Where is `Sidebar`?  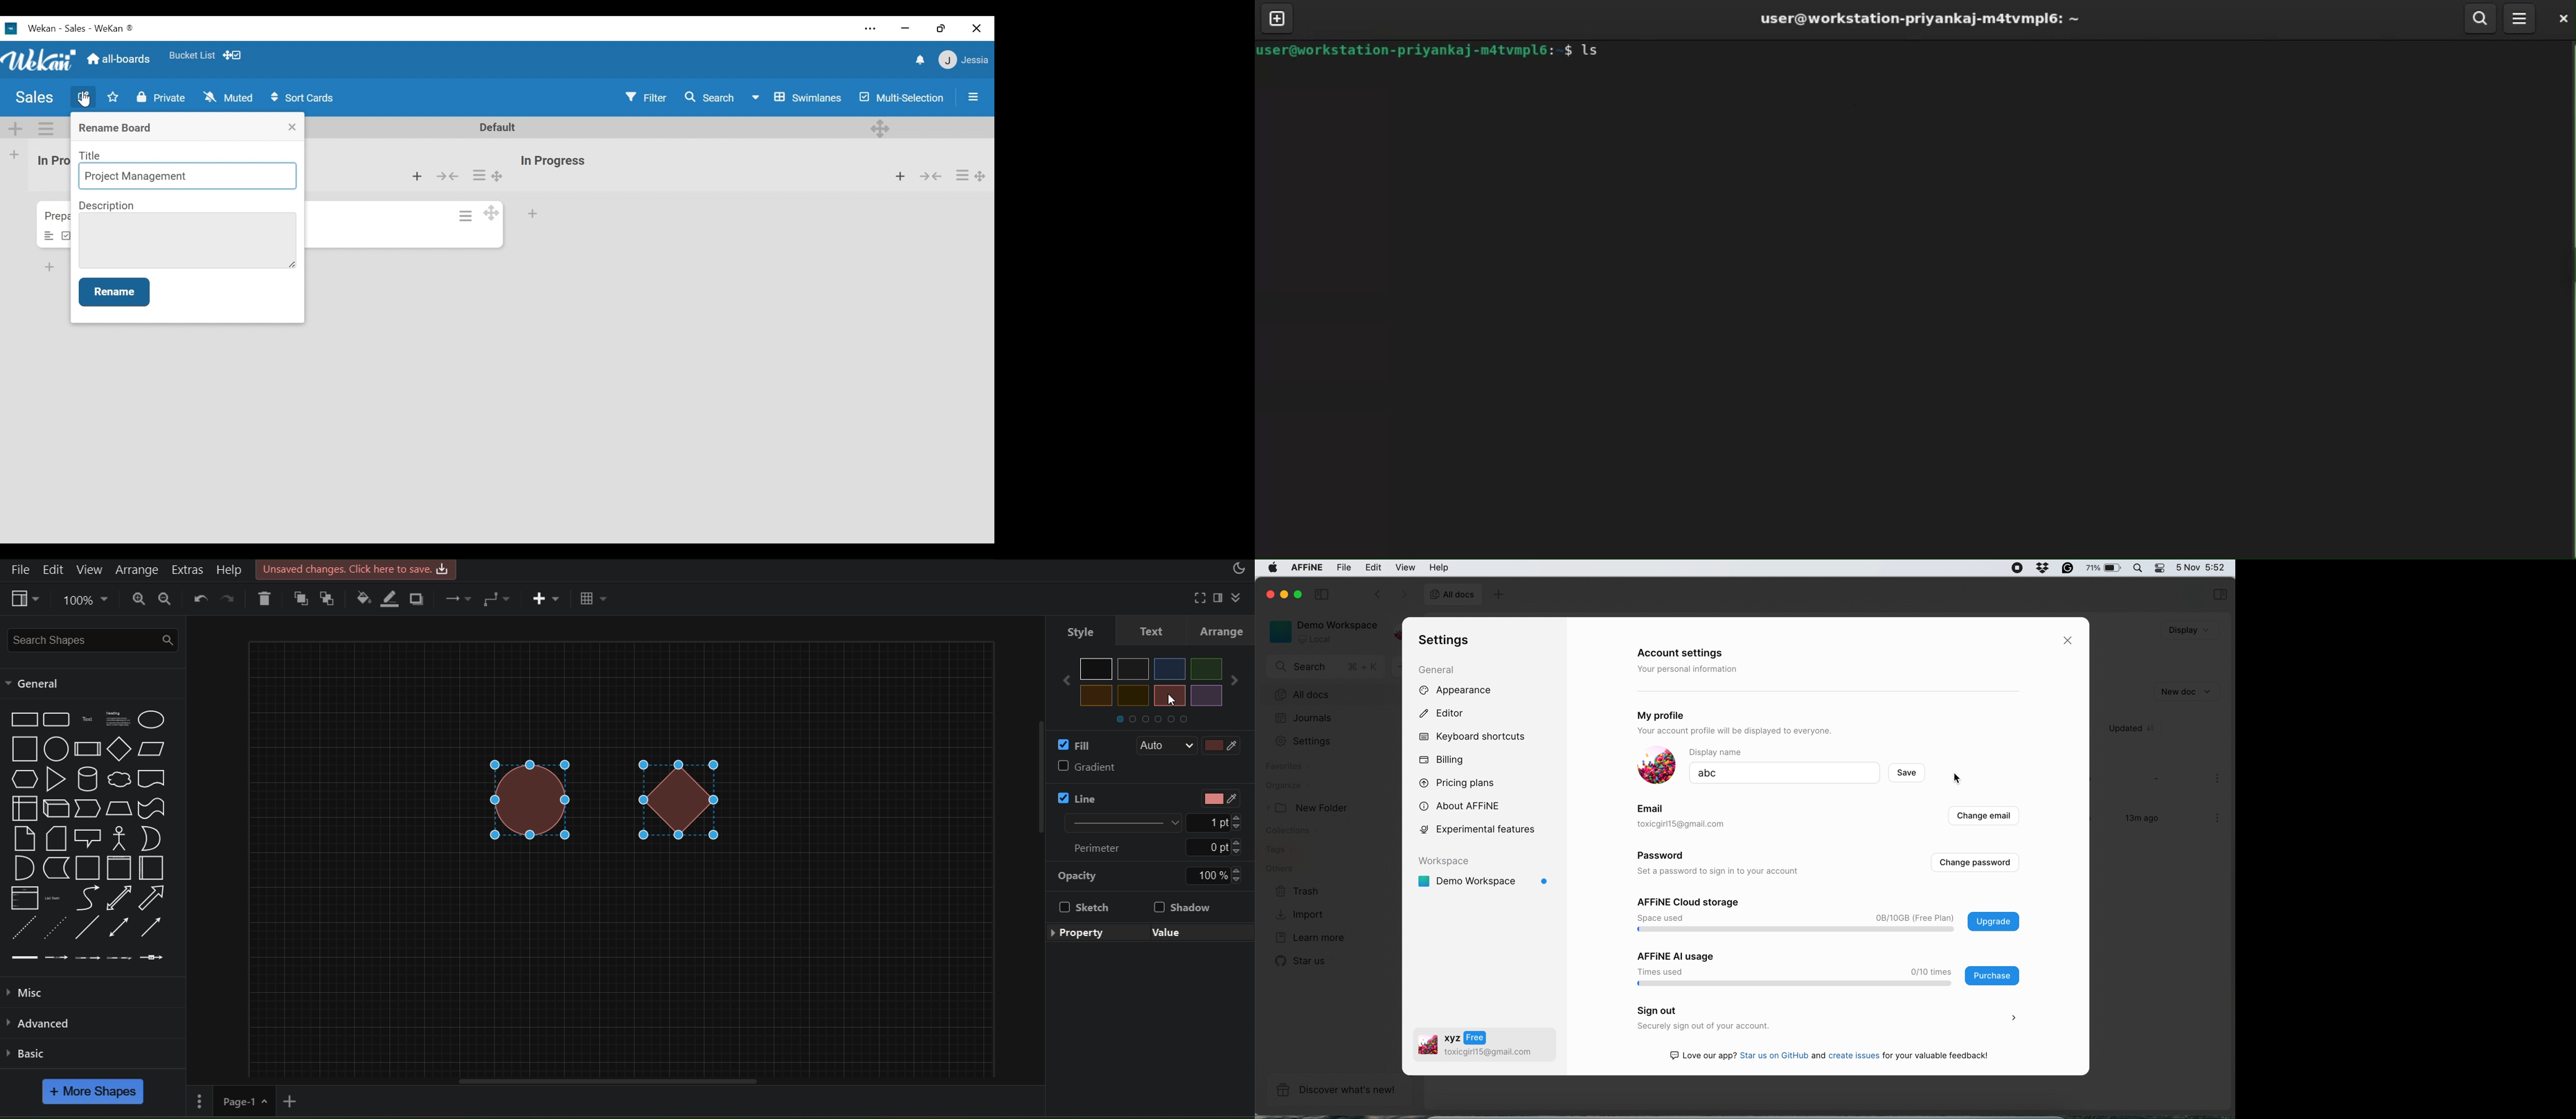 Sidebar is located at coordinates (972, 97).